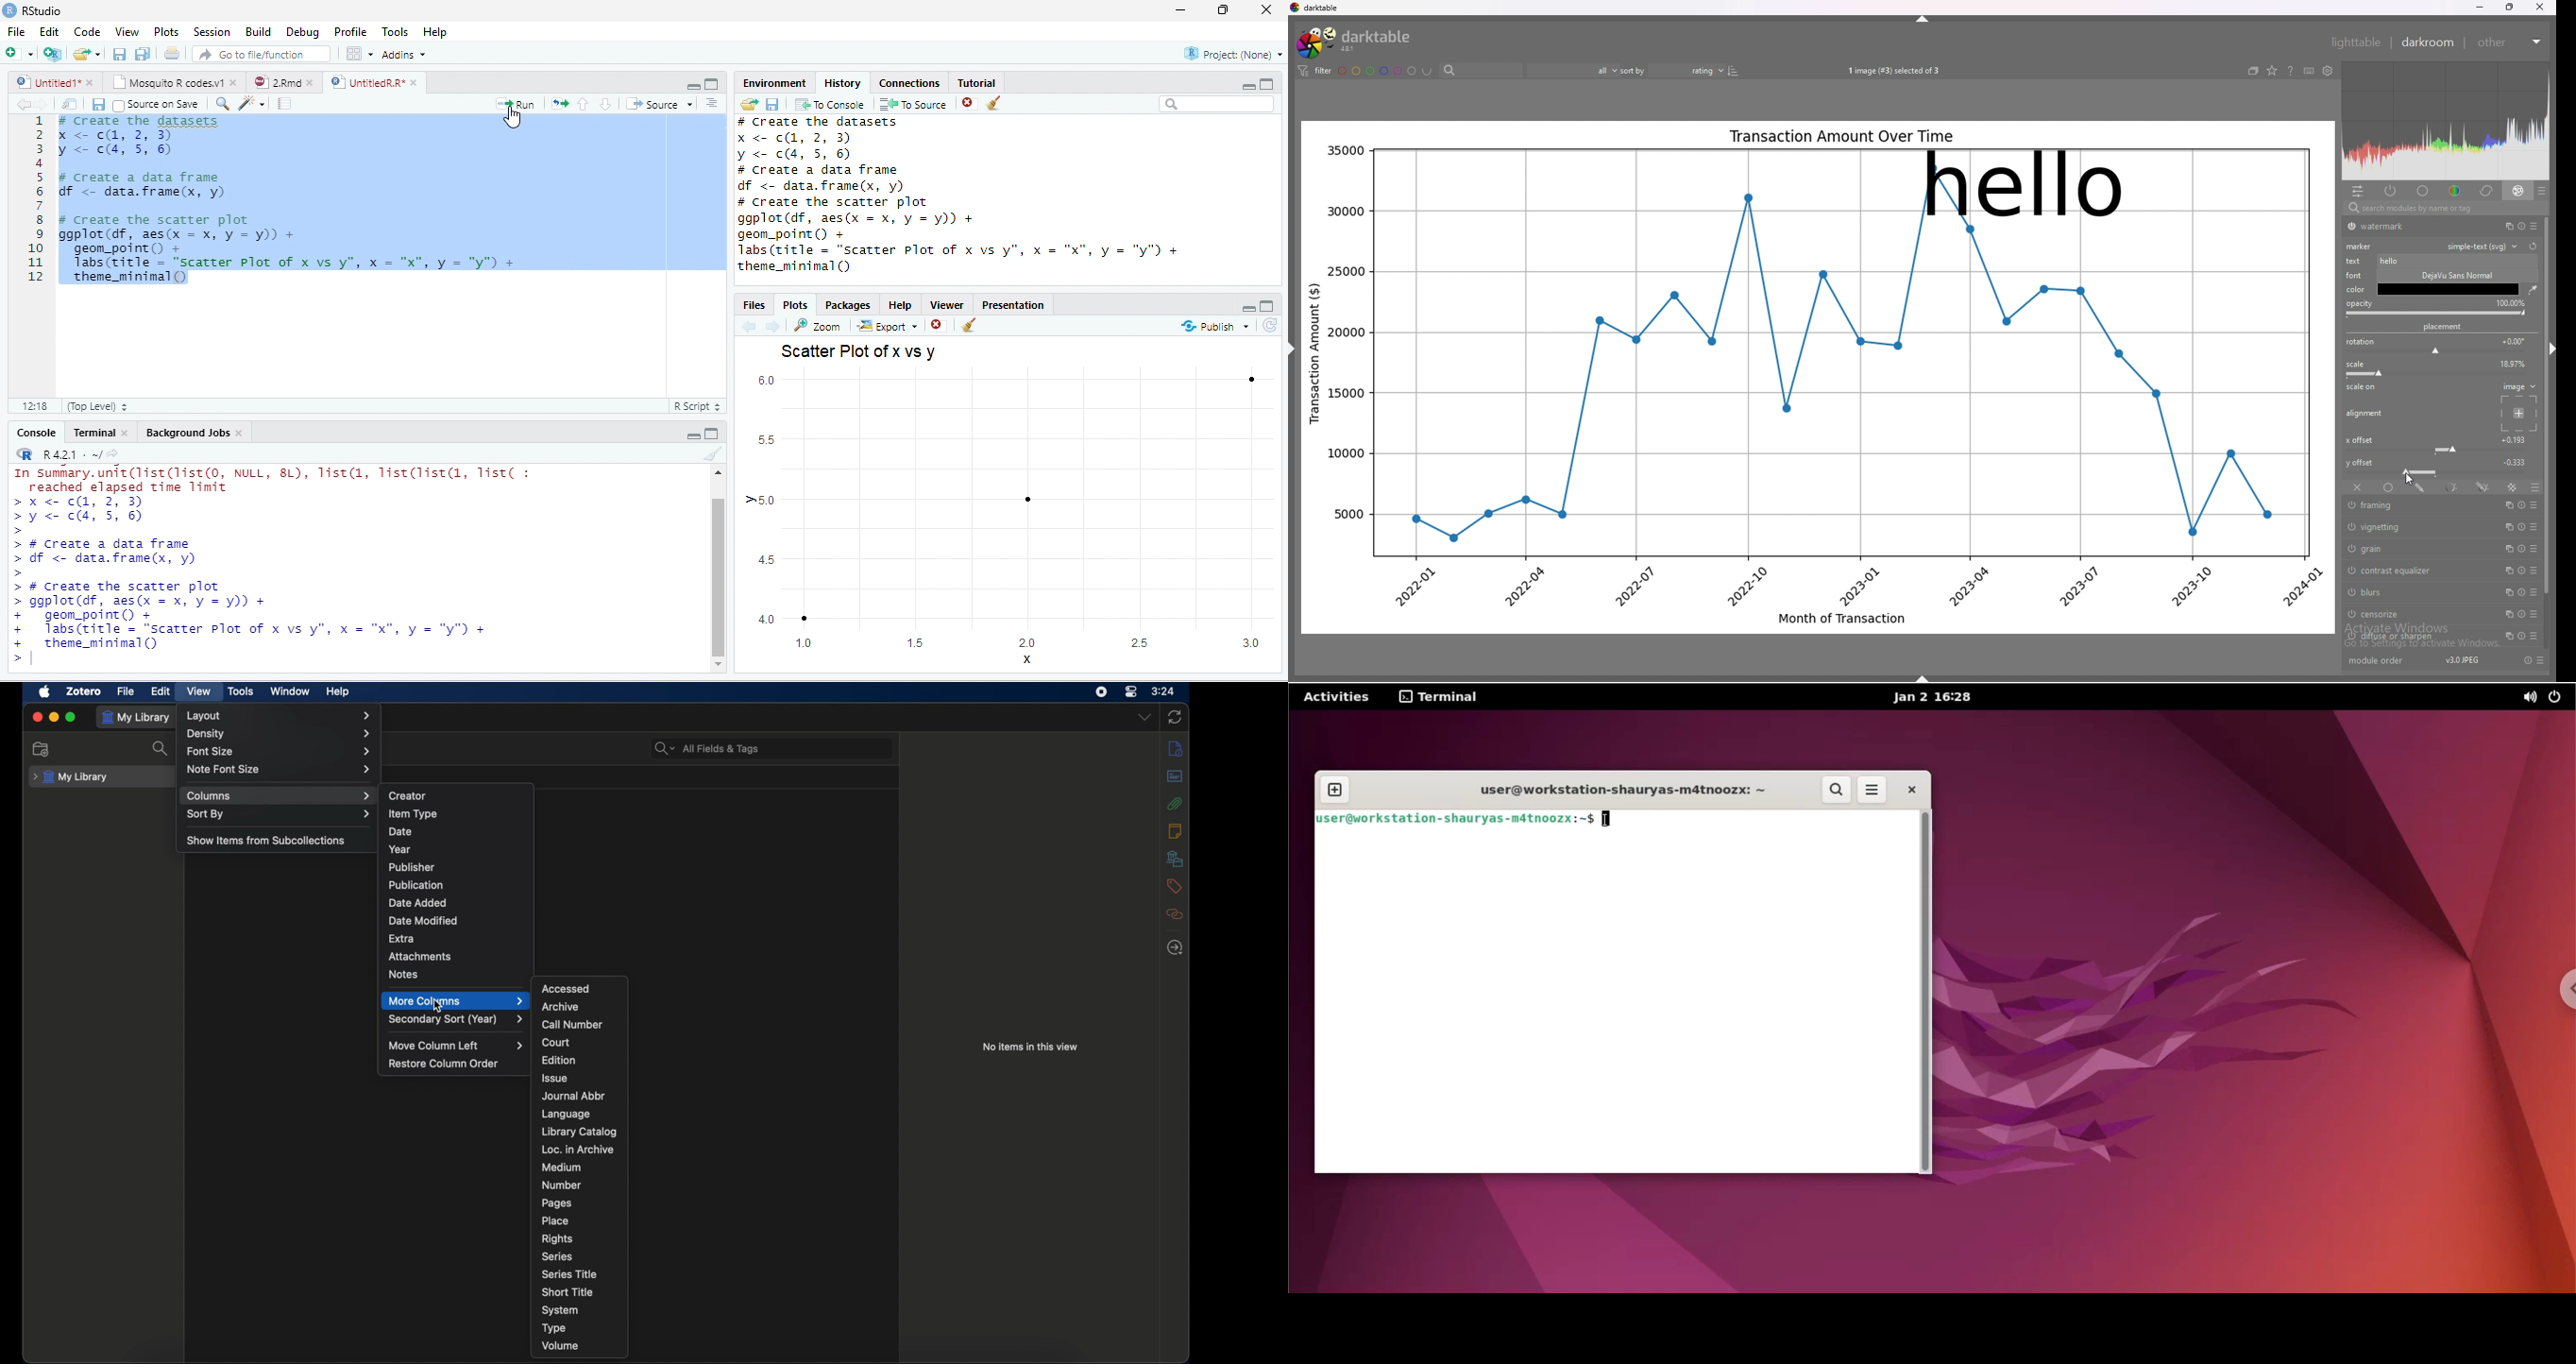  I want to click on Open recent files, so click(97, 54).